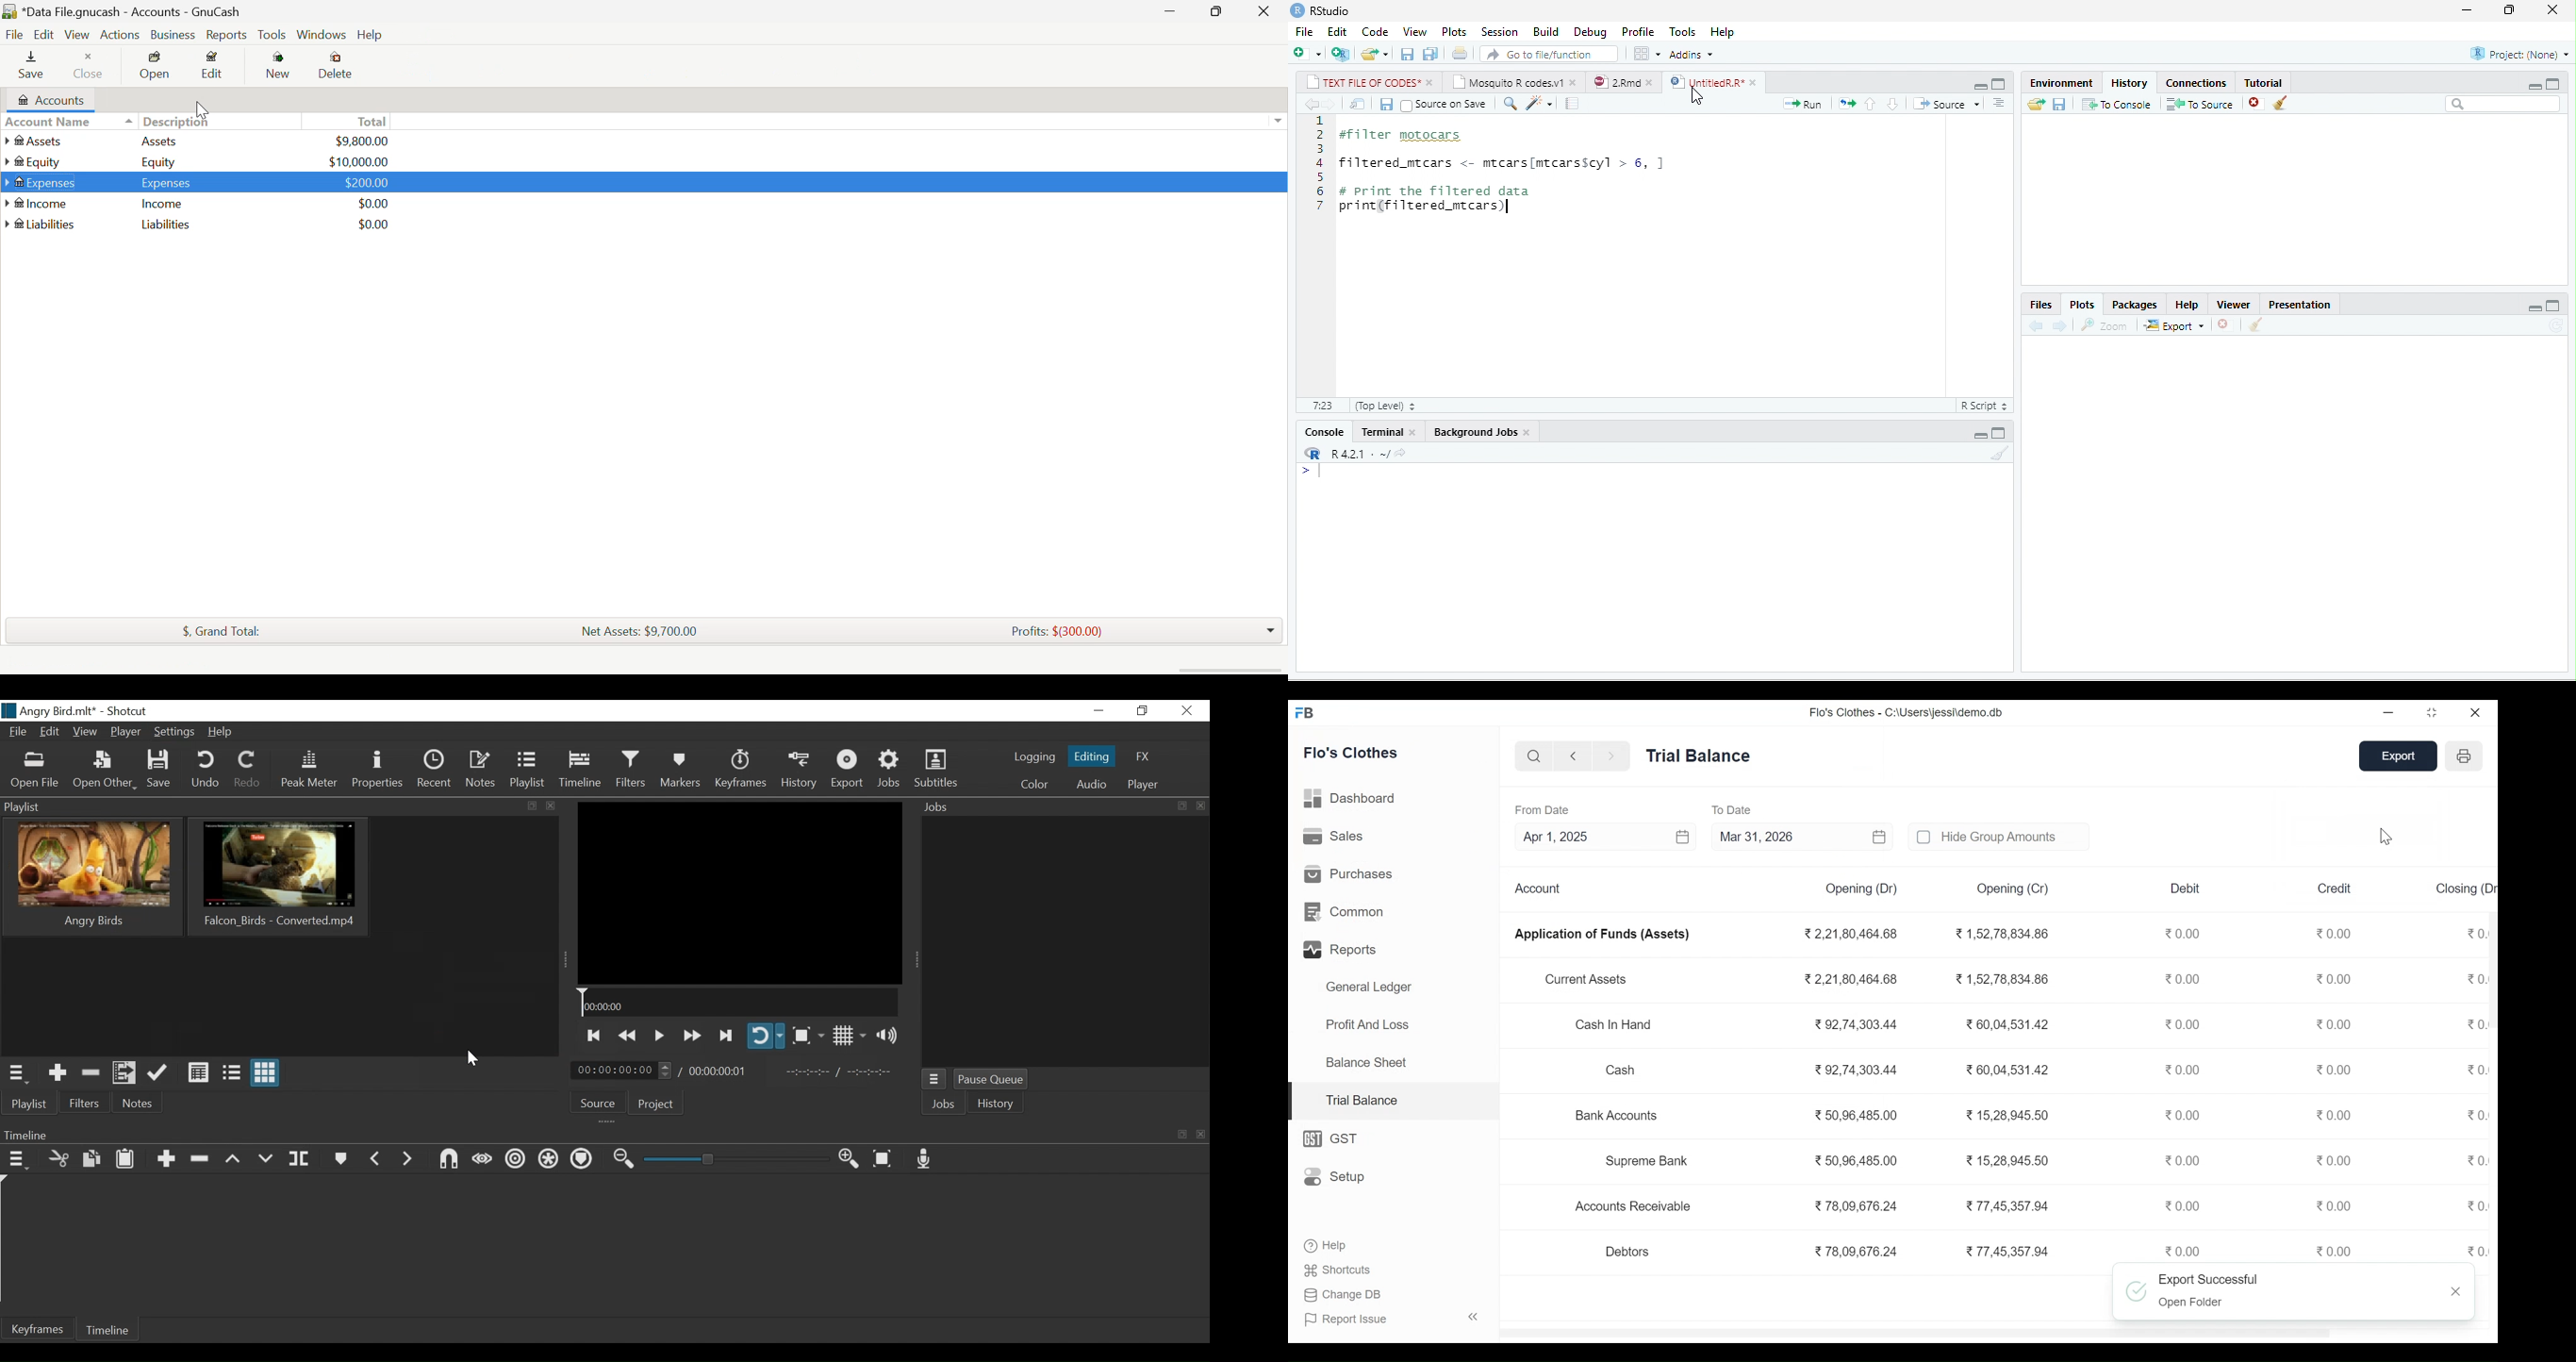 The height and width of the screenshot is (1372, 2576). Describe the element at coordinates (2083, 305) in the screenshot. I see `Plots` at that location.